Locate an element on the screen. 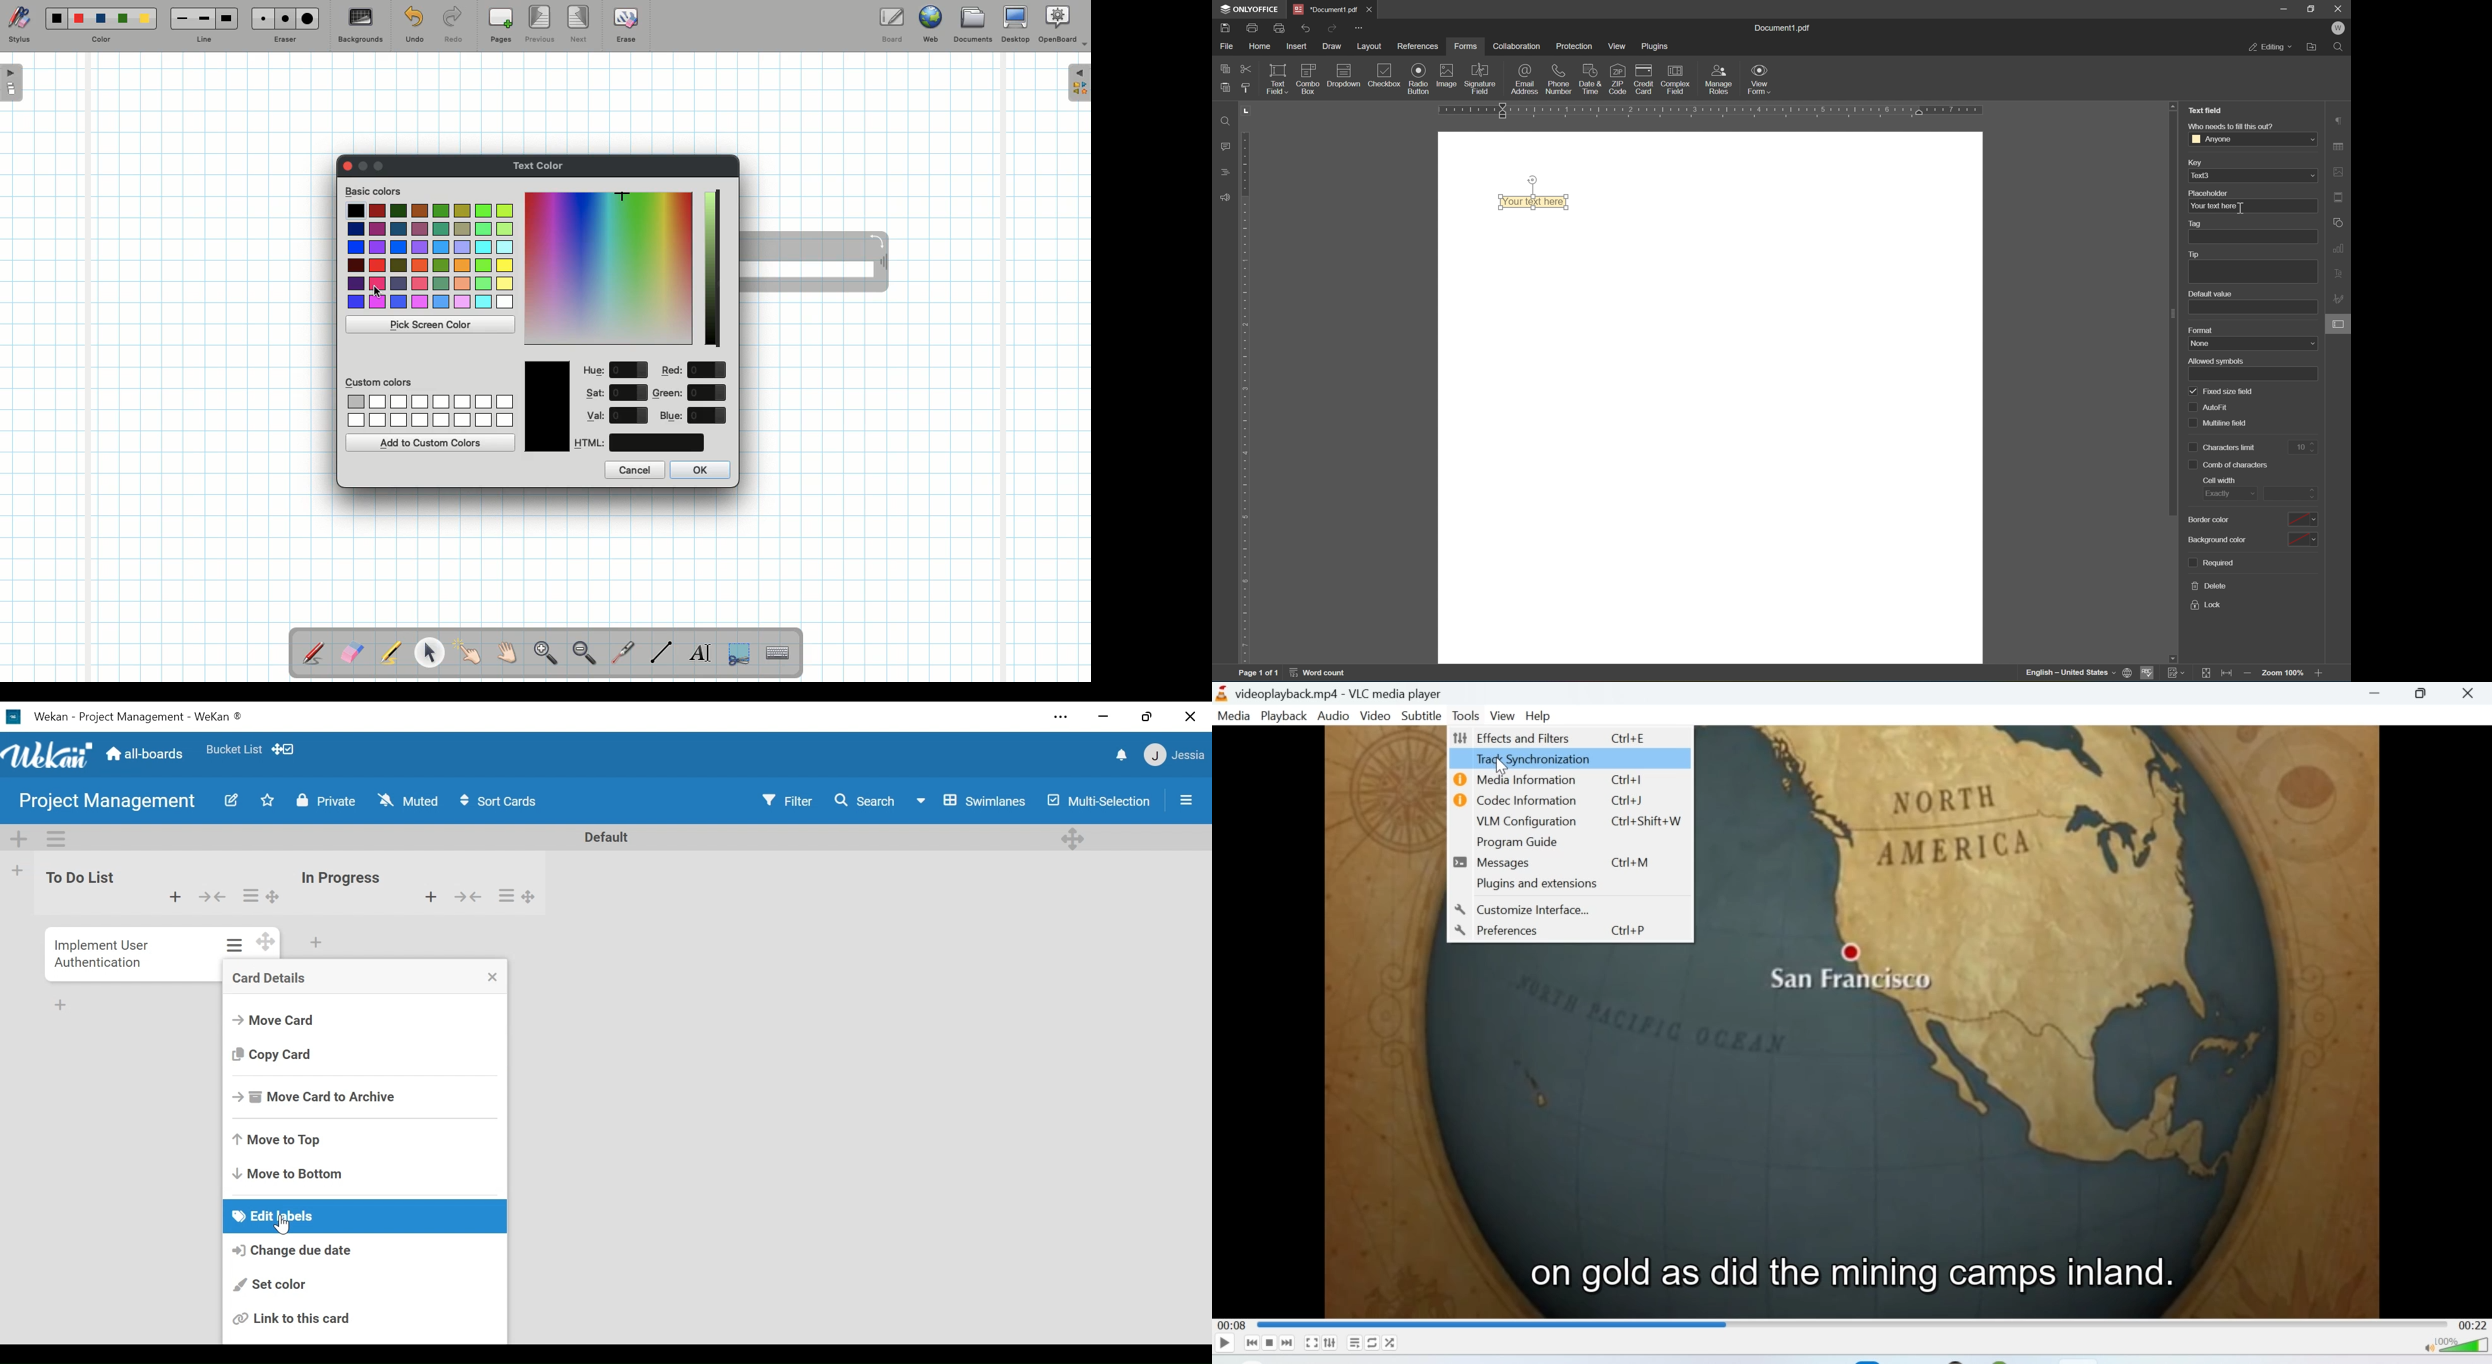 The width and height of the screenshot is (2492, 1372). Close is located at coordinates (1188, 717).